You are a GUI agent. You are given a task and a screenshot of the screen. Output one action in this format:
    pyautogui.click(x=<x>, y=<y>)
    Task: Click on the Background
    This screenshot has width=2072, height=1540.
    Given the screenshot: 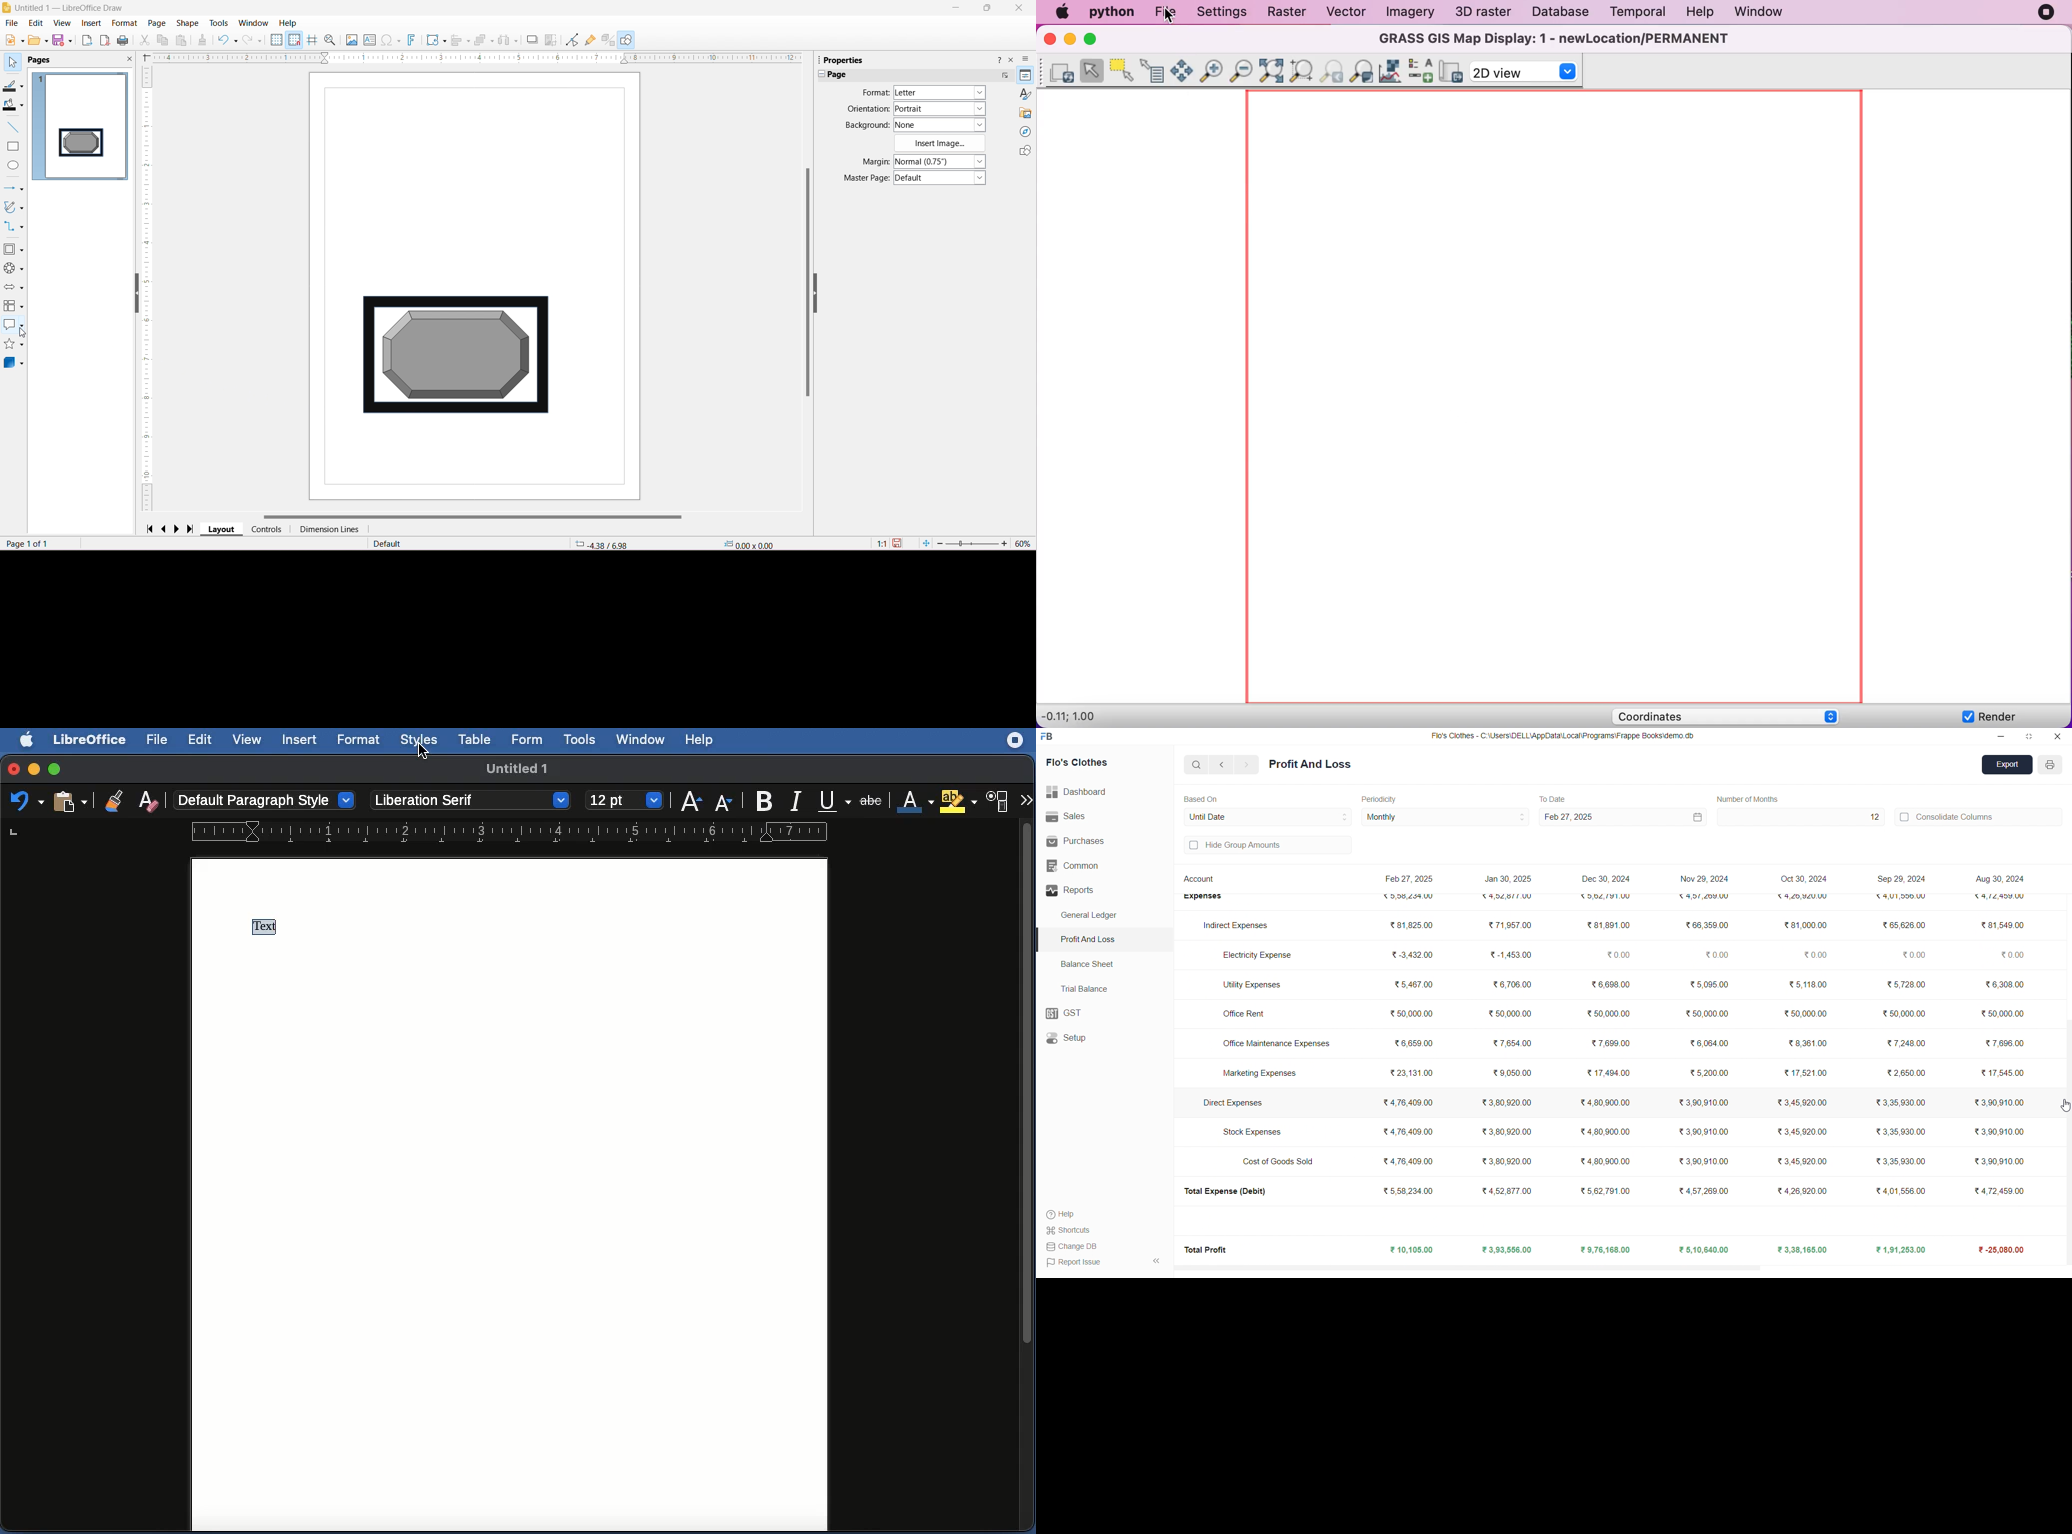 What is the action you would take?
    pyautogui.click(x=865, y=125)
    